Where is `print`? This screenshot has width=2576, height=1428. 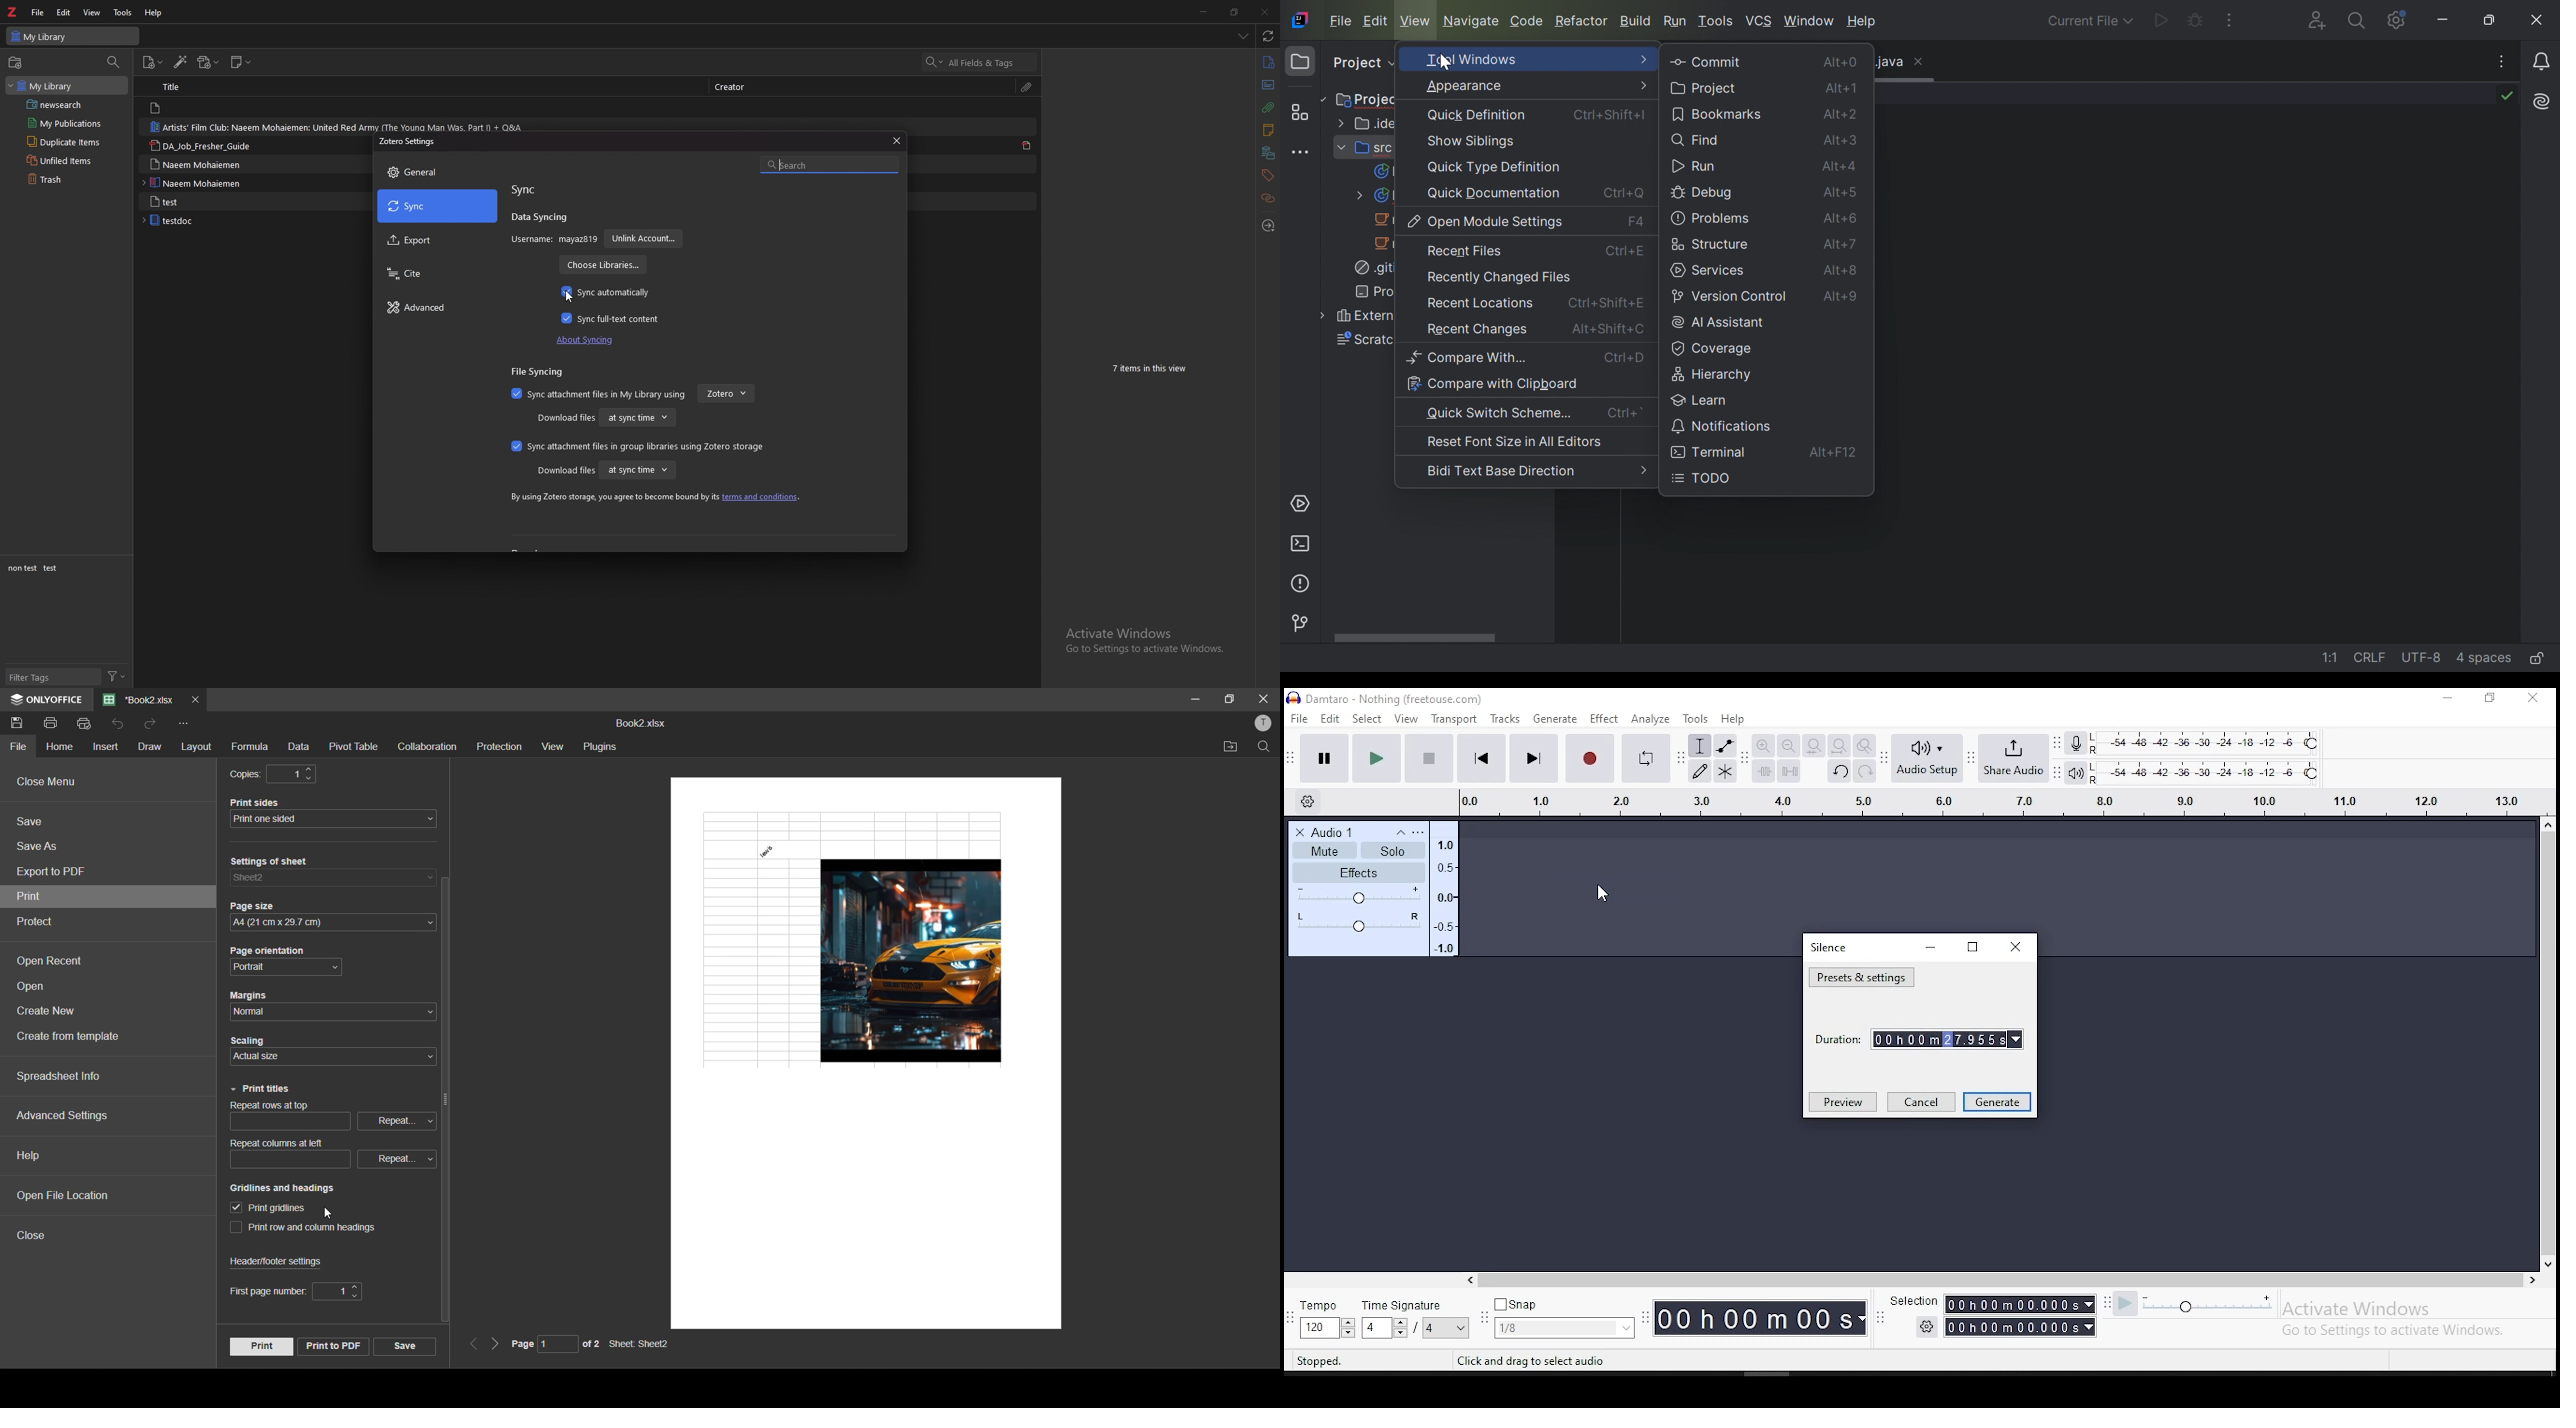 print is located at coordinates (35, 898).